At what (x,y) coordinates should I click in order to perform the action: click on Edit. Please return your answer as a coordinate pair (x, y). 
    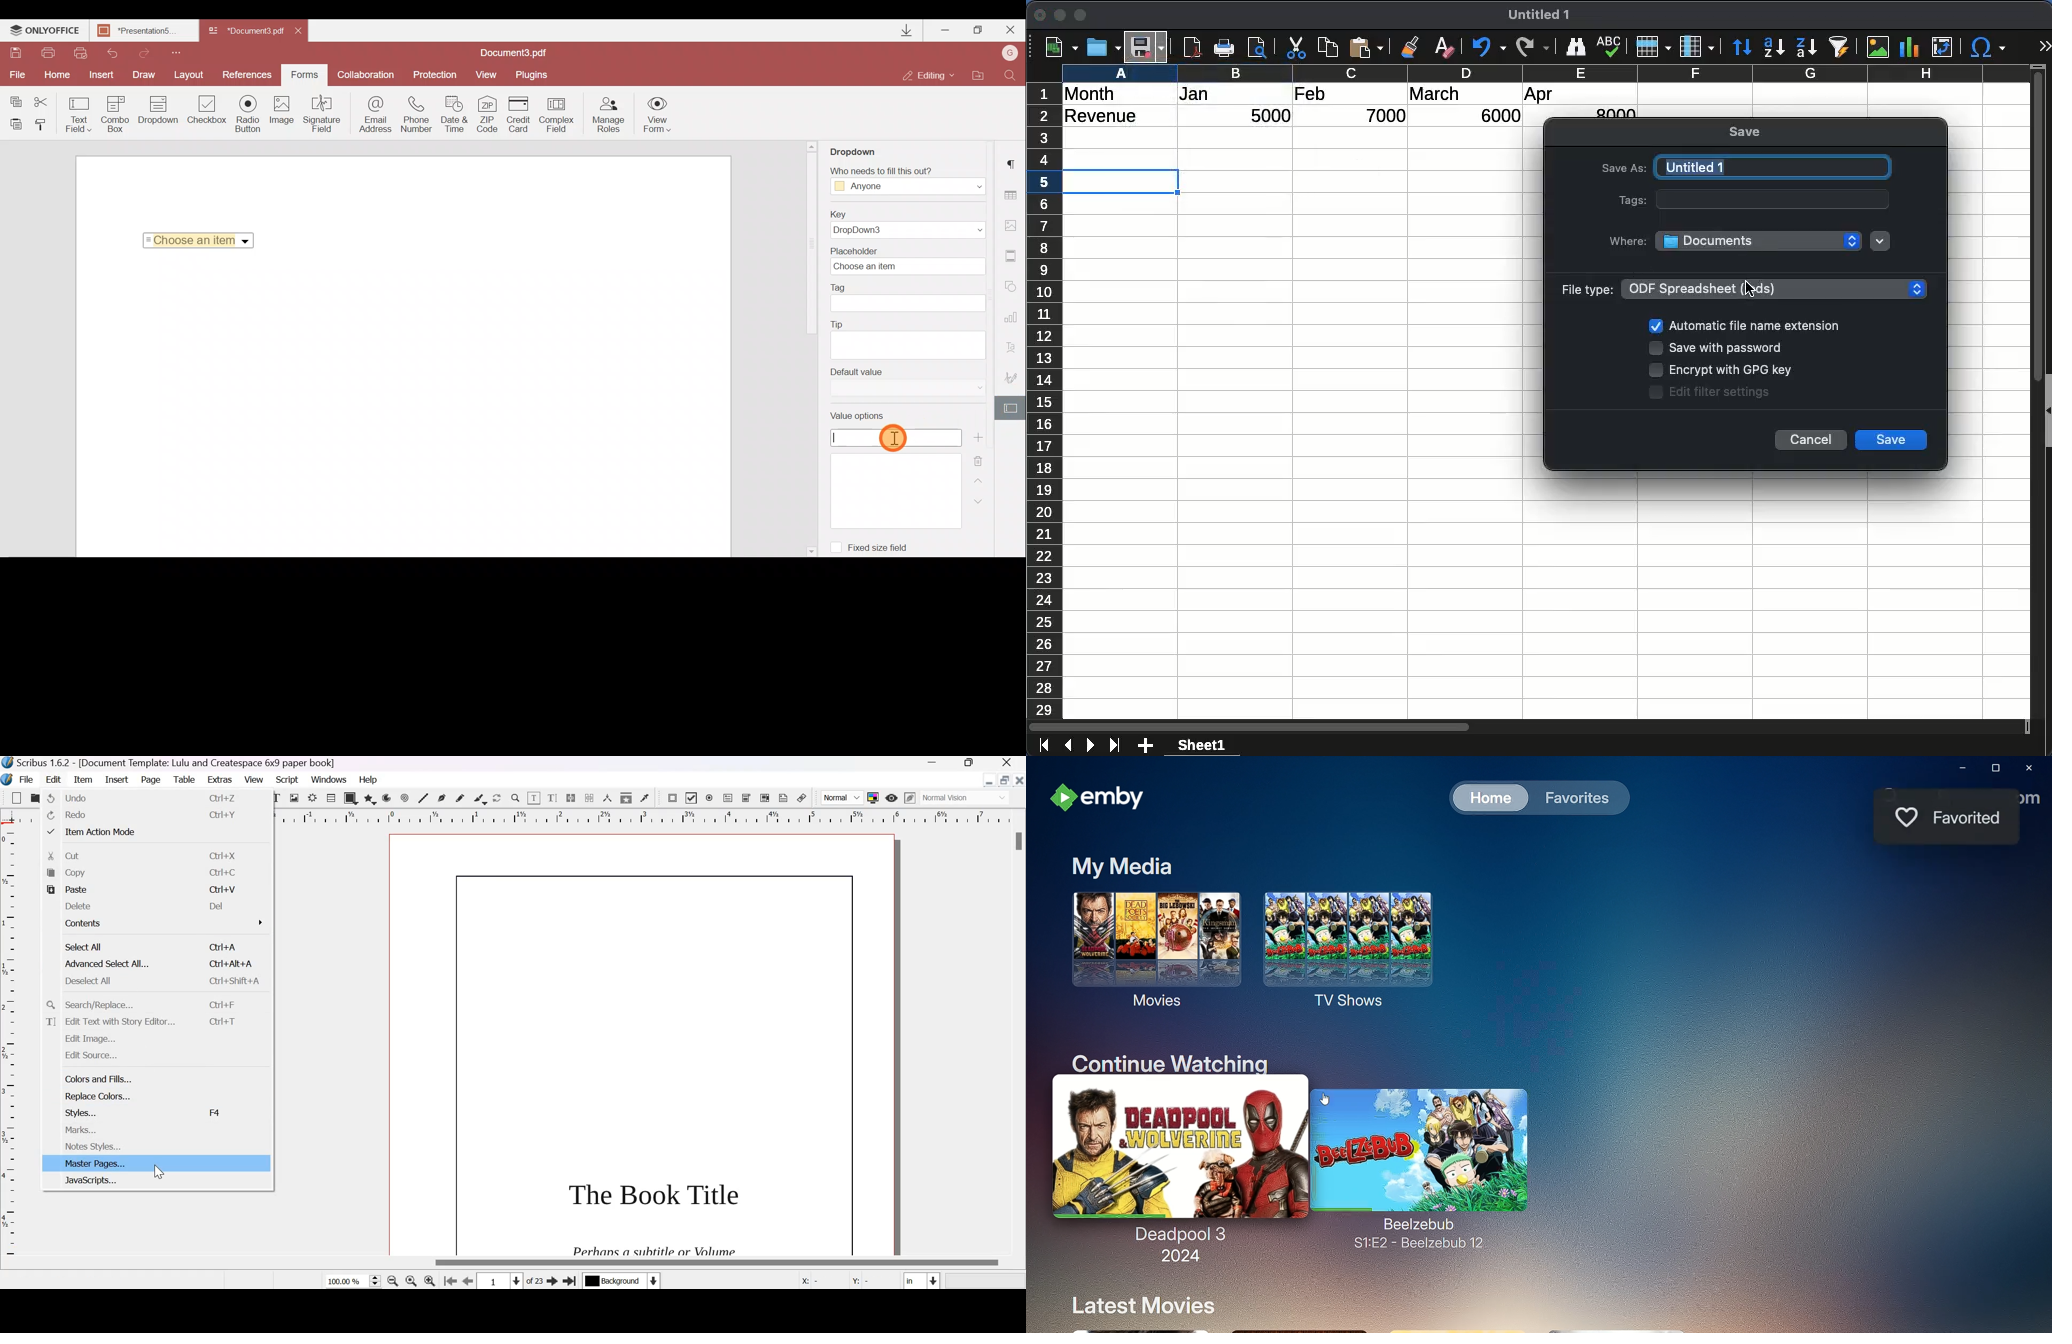
    Looking at the image, I should click on (55, 778).